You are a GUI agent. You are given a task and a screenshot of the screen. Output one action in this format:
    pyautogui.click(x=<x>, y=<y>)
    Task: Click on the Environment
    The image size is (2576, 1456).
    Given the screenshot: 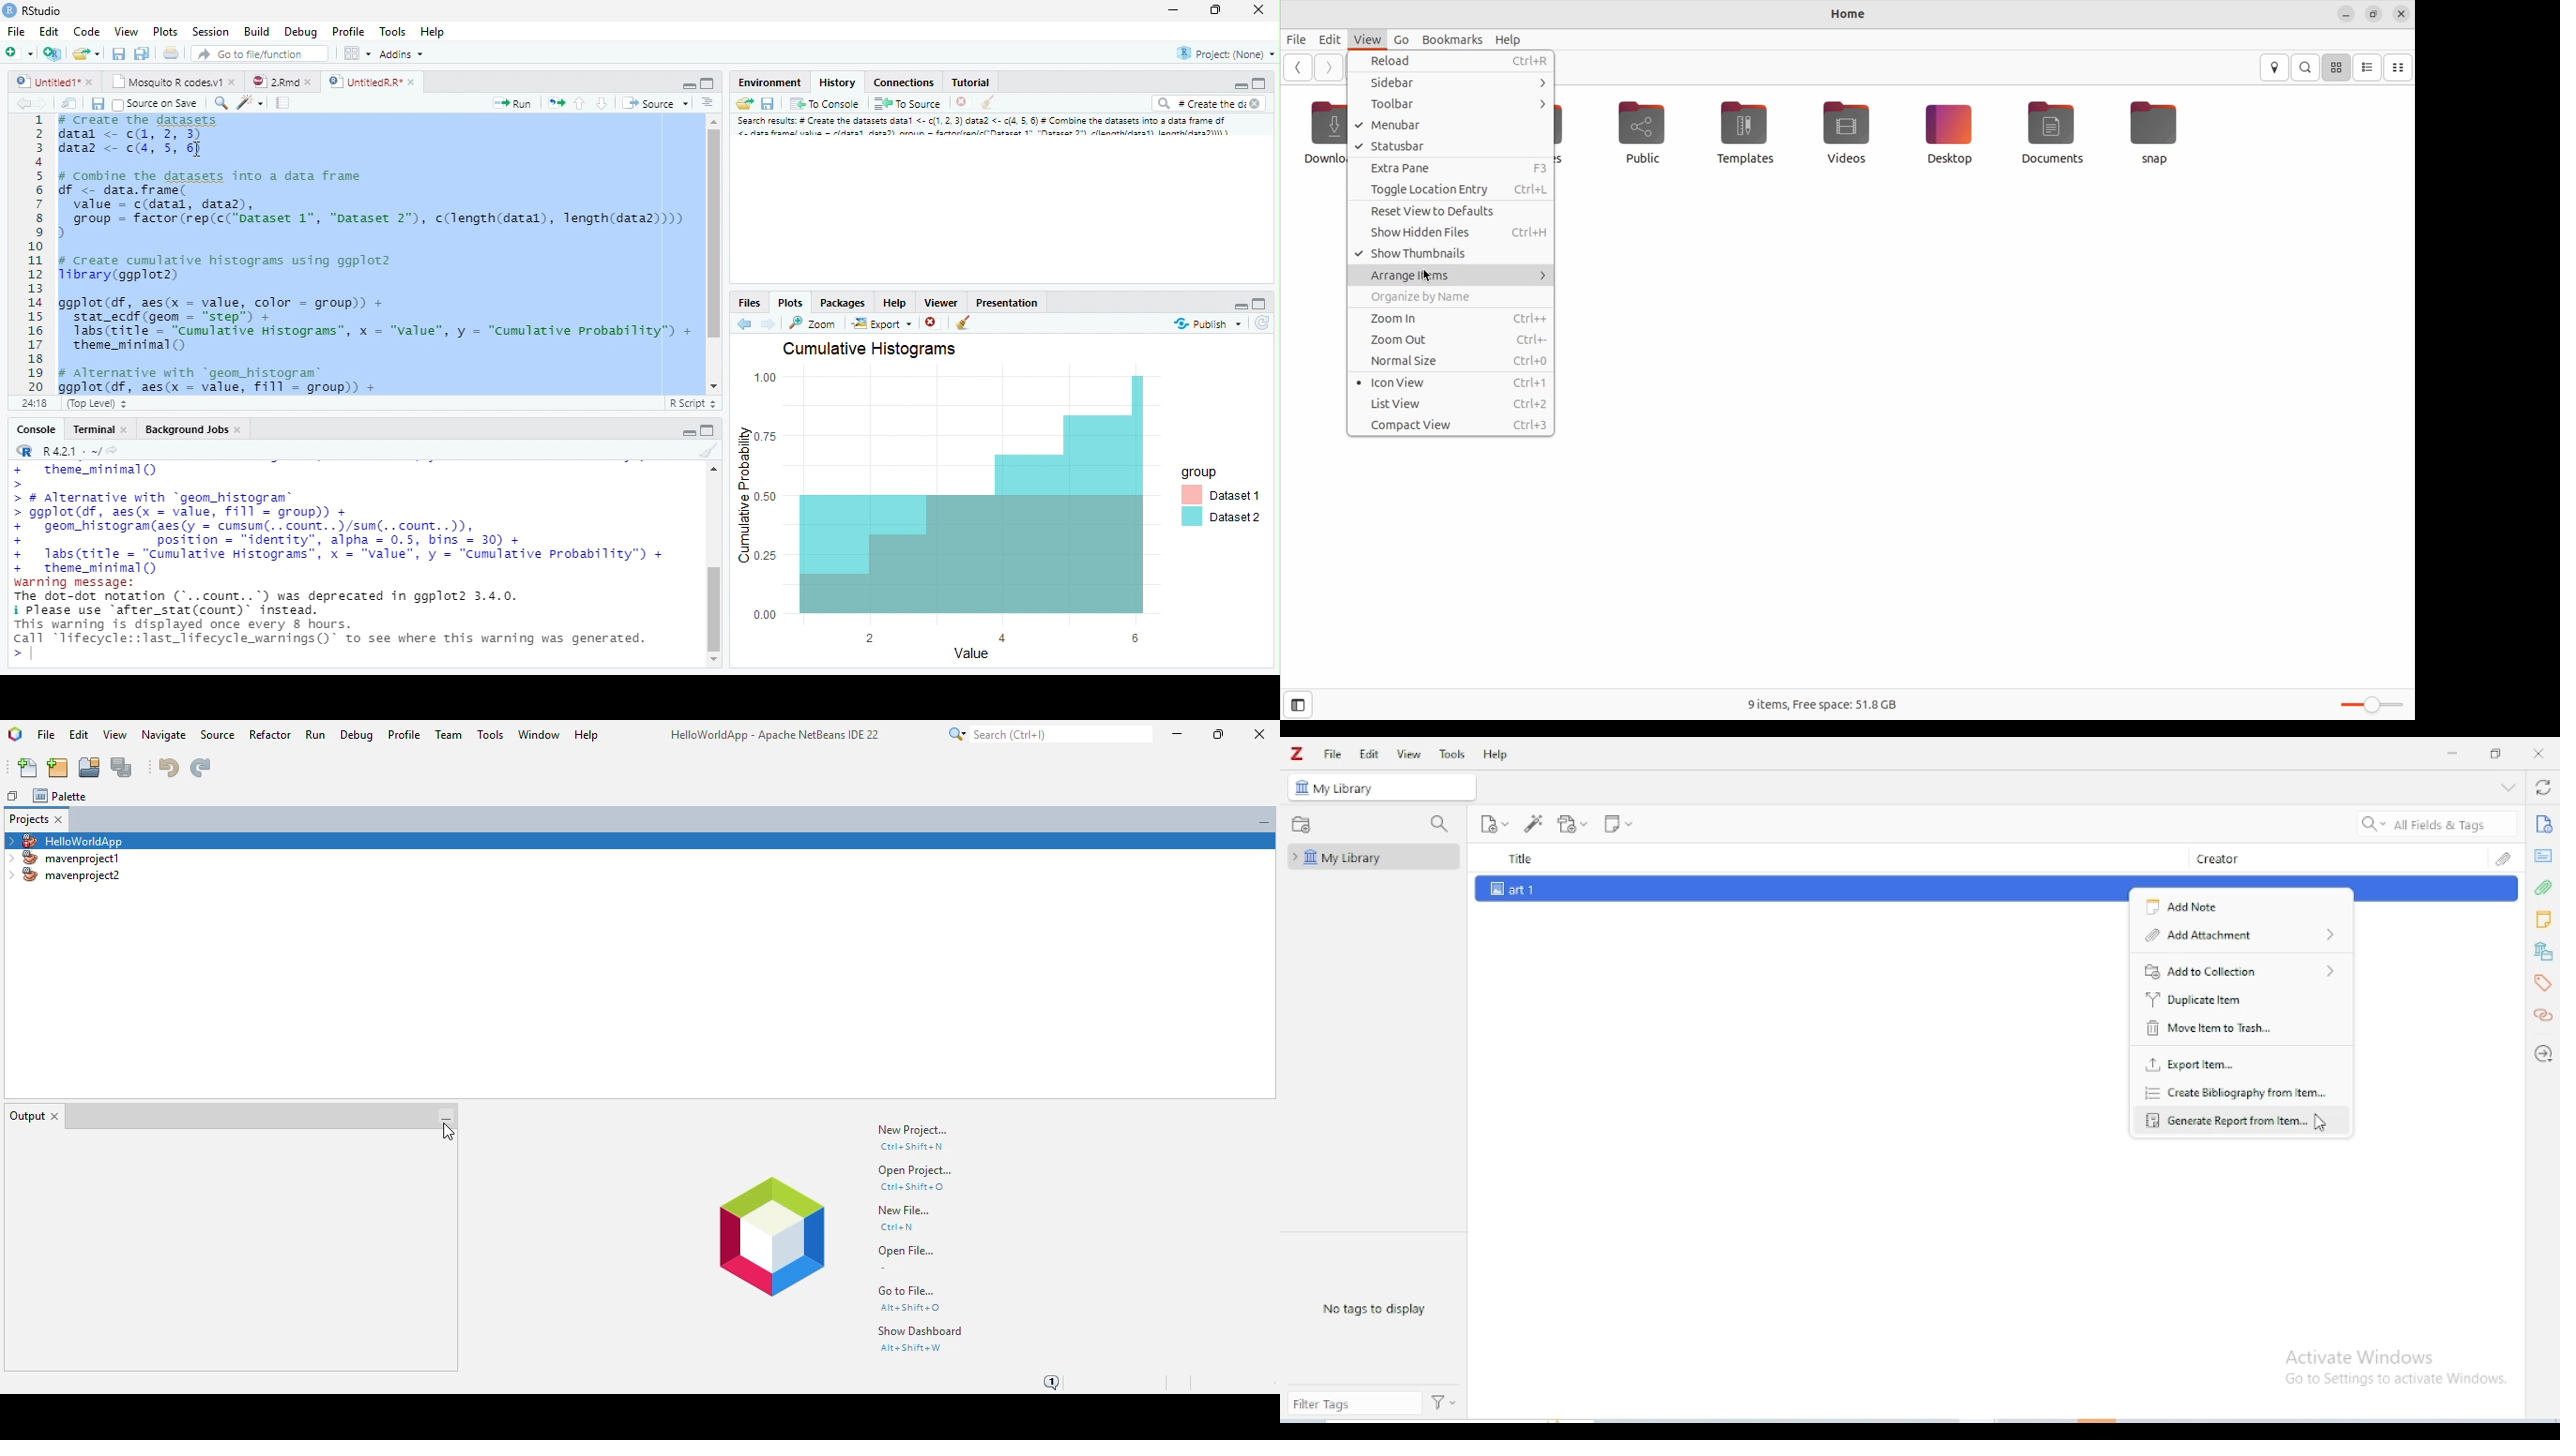 What is the action you would take?
    pyautogui.click(x=769, y=83)
    